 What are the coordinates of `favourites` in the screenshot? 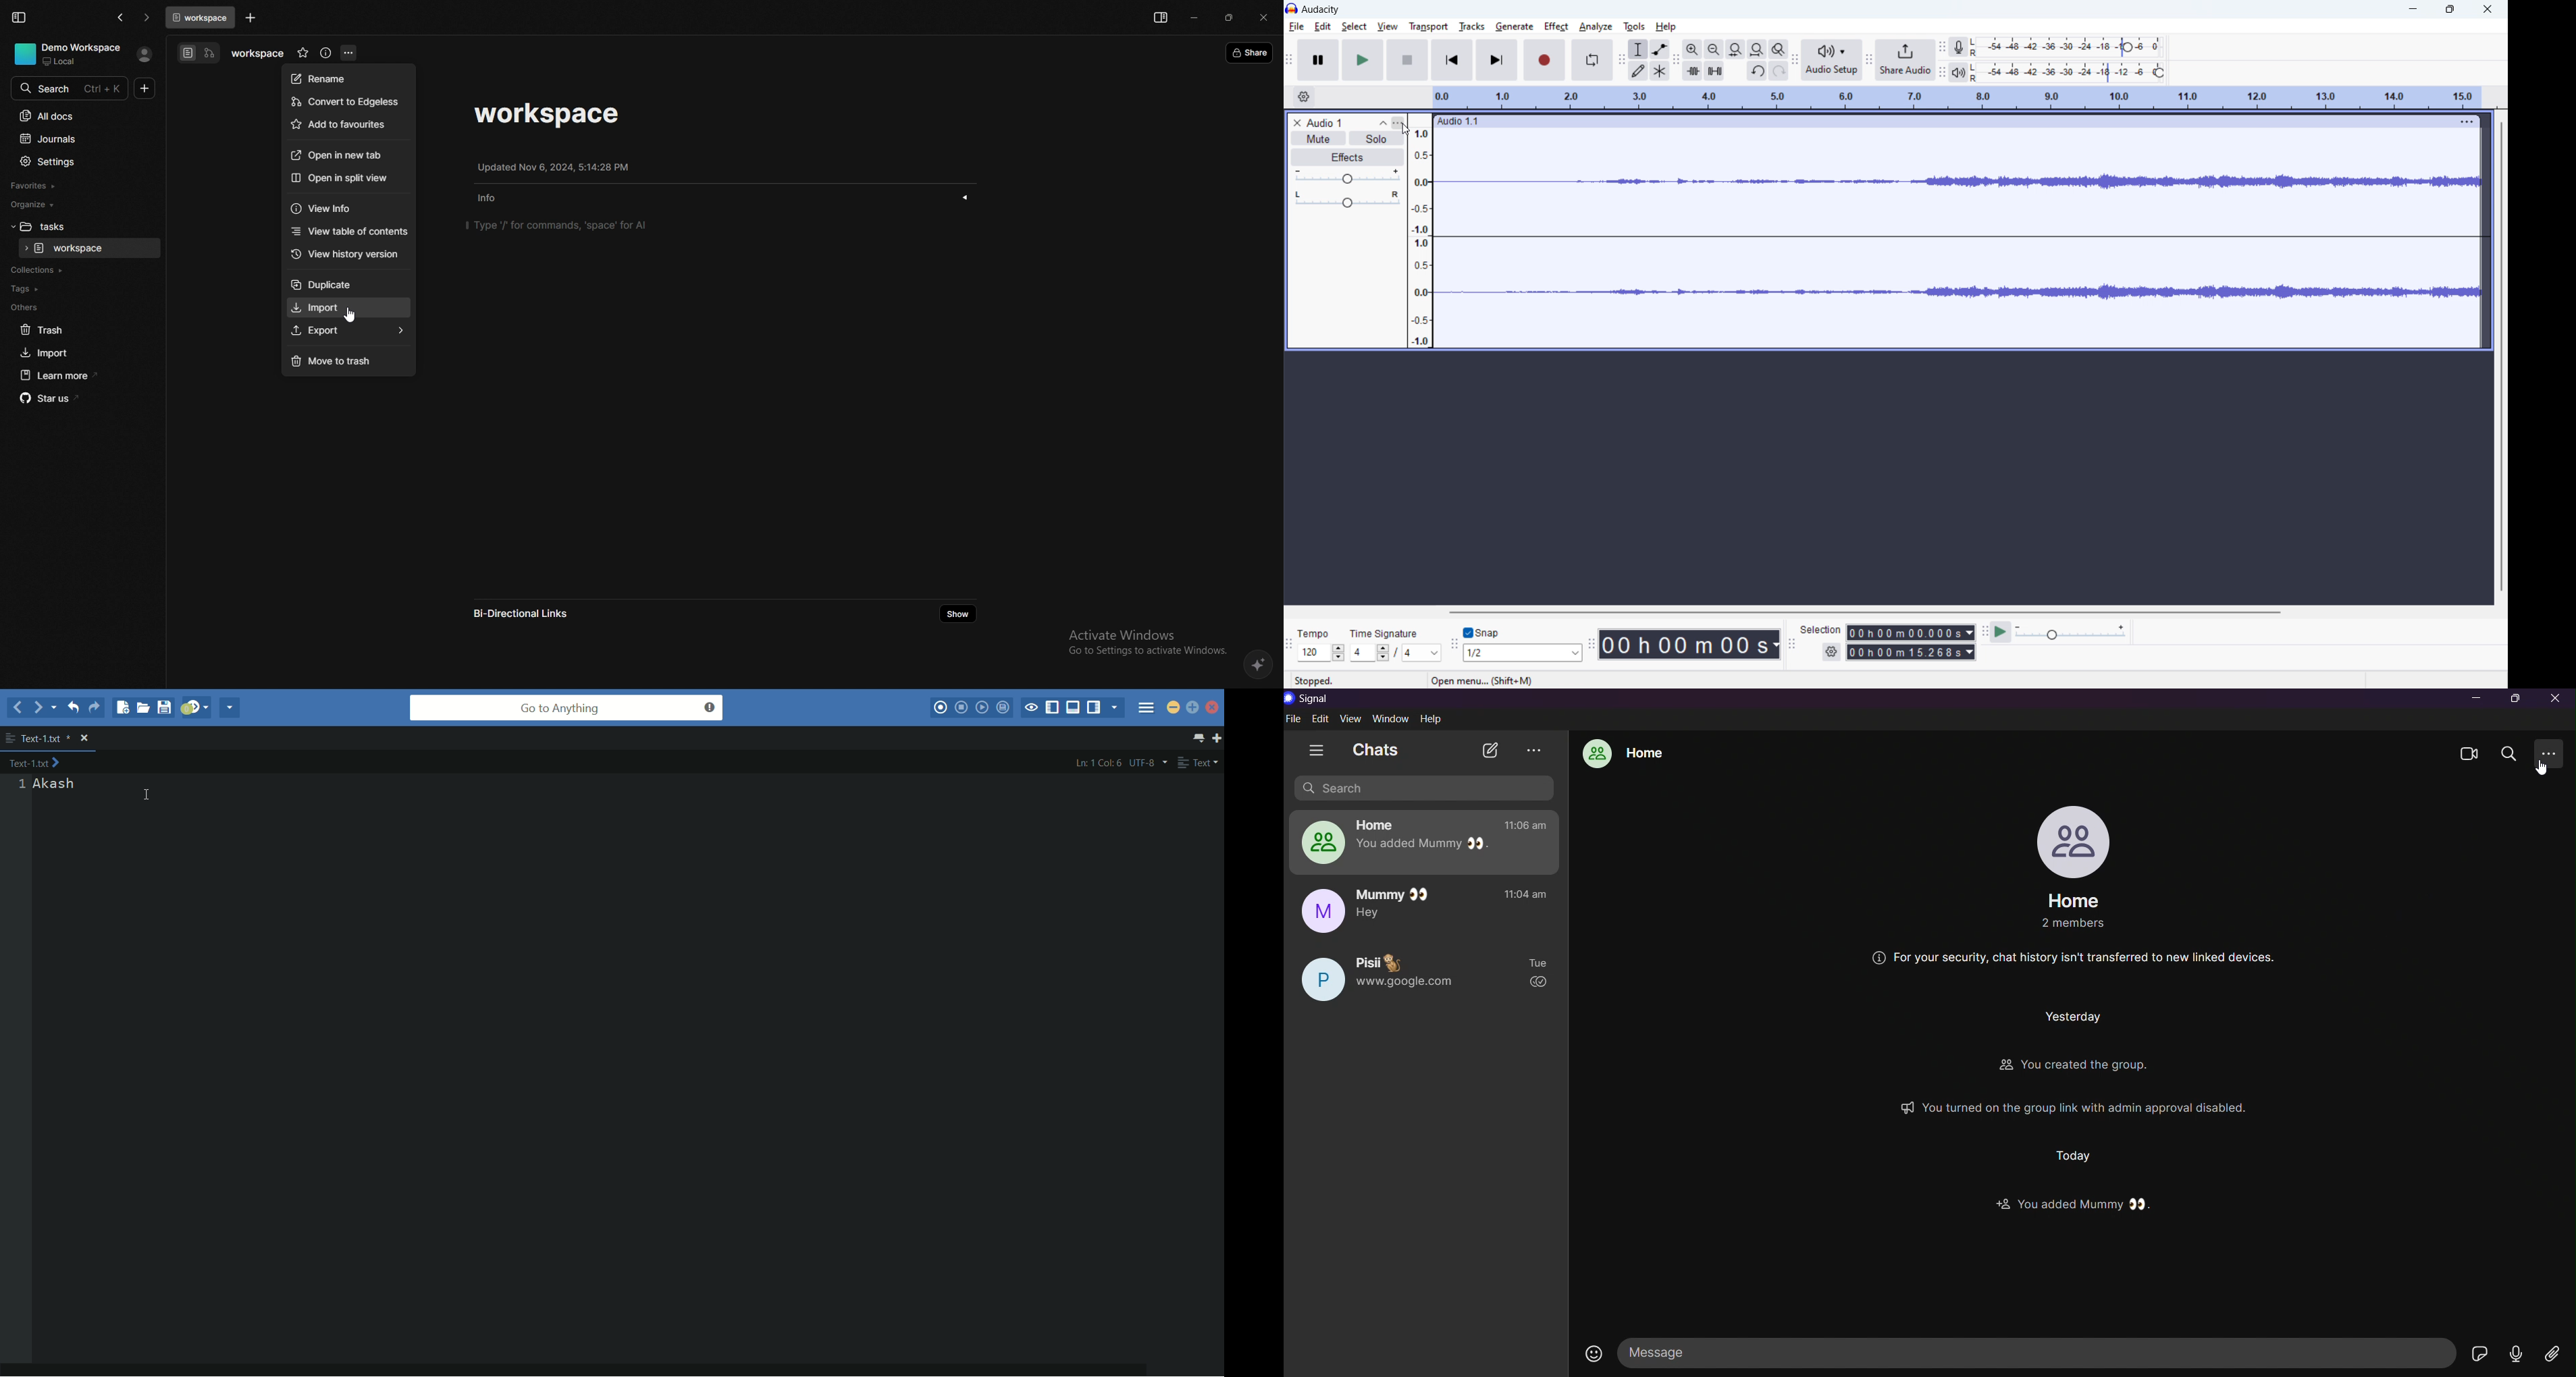 It's located at (74, 186).